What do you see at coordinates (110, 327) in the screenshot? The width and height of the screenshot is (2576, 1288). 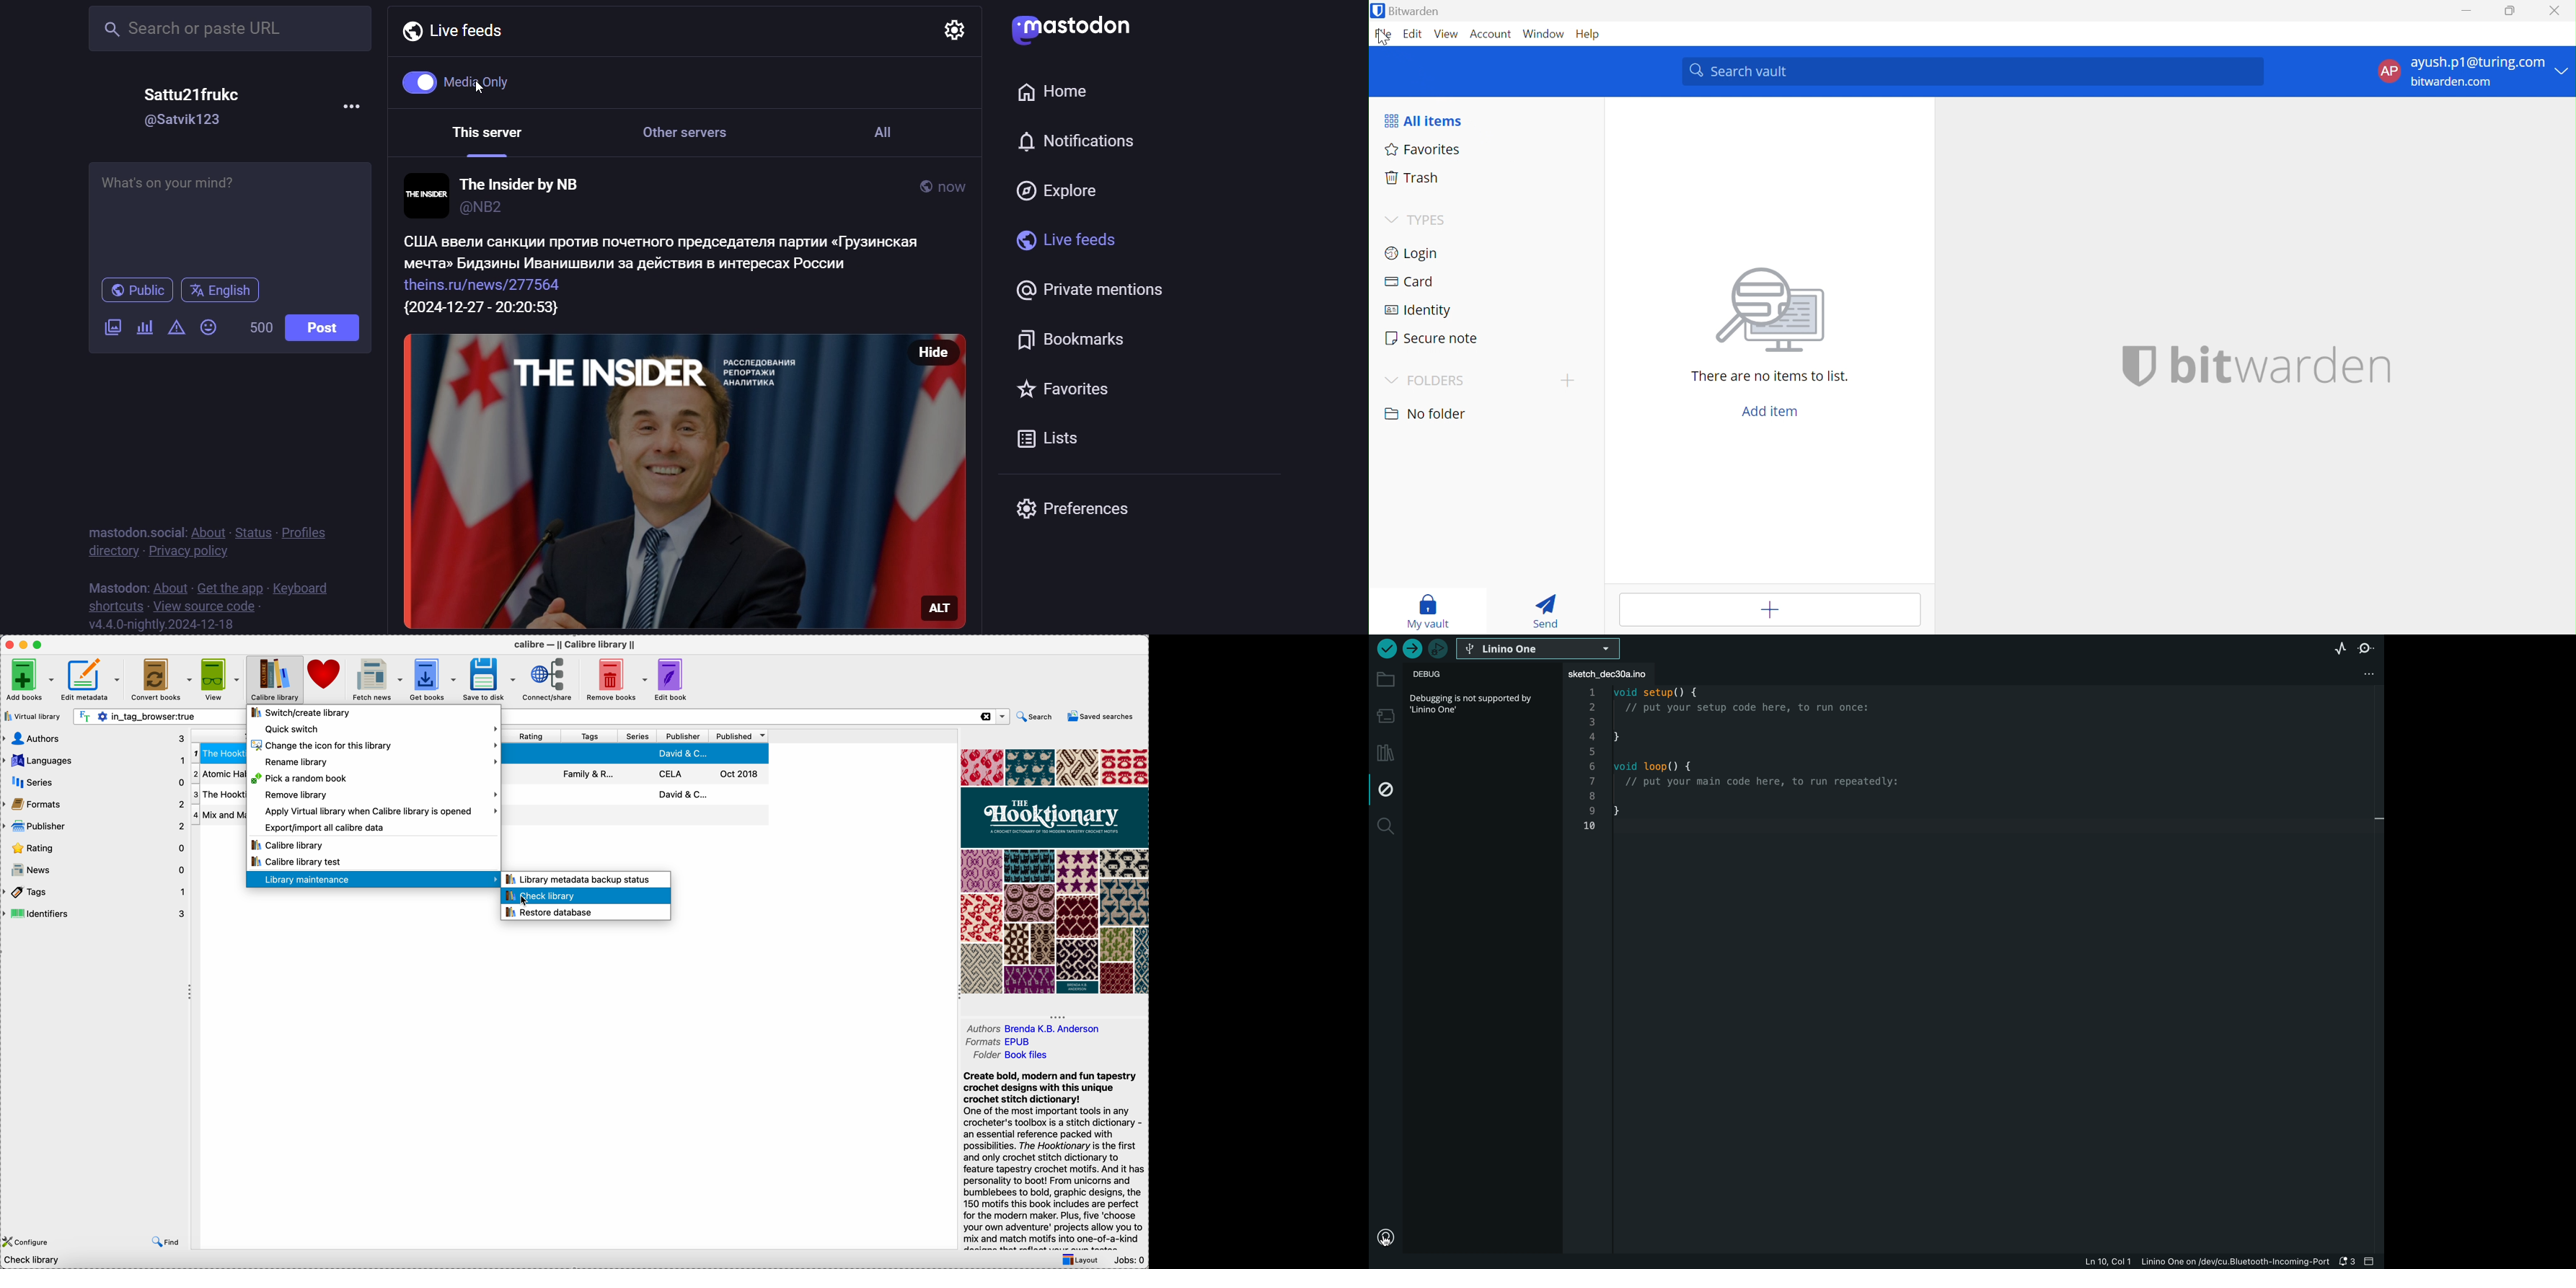 I see `image/video` at bounding box center [110, 327].